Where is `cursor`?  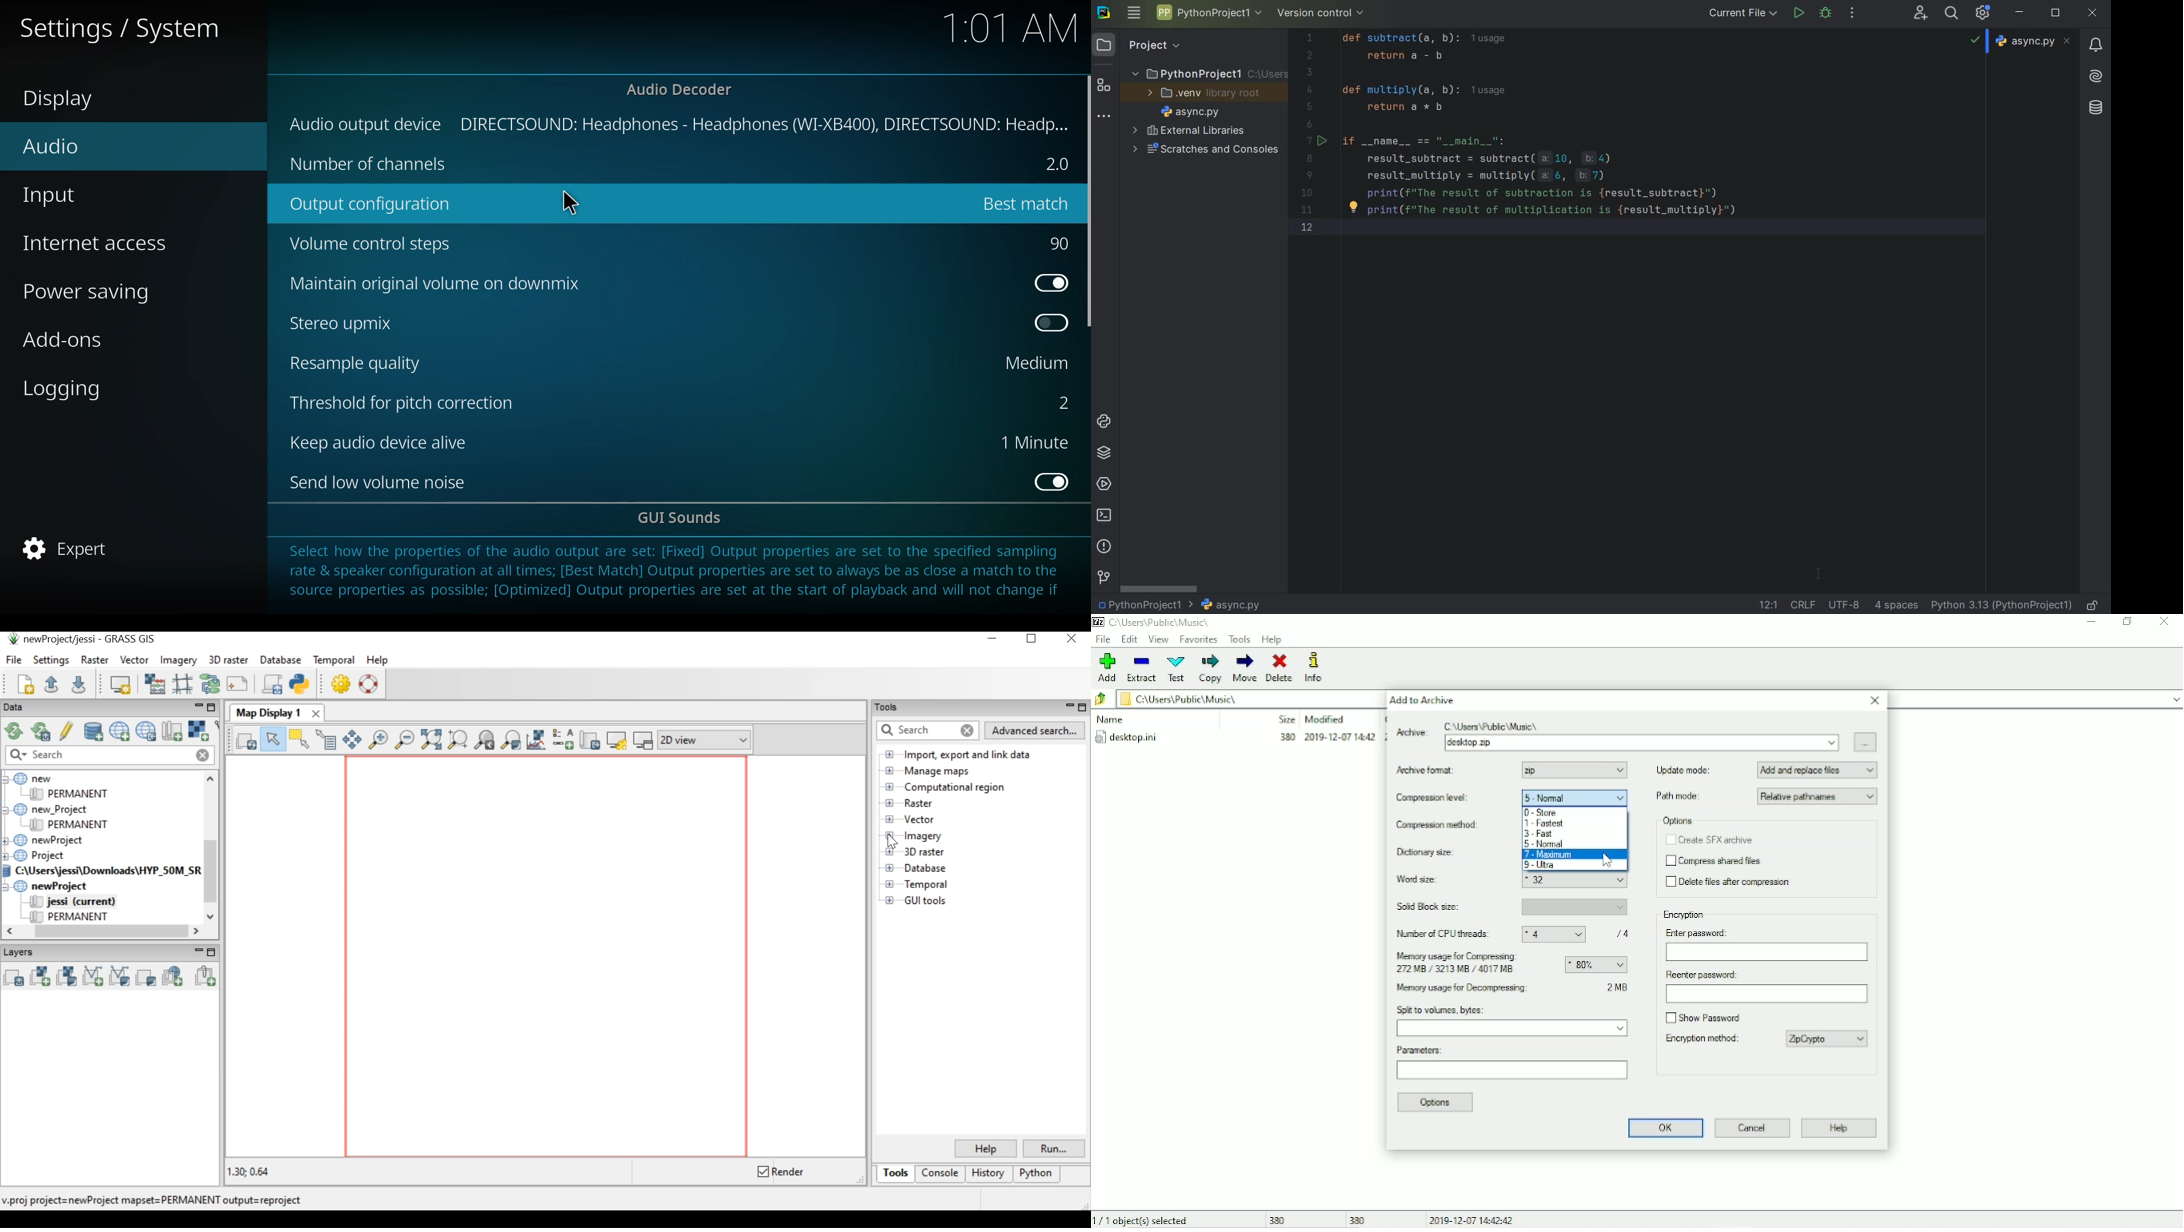 cursor is located at coordinates (1622, 770).